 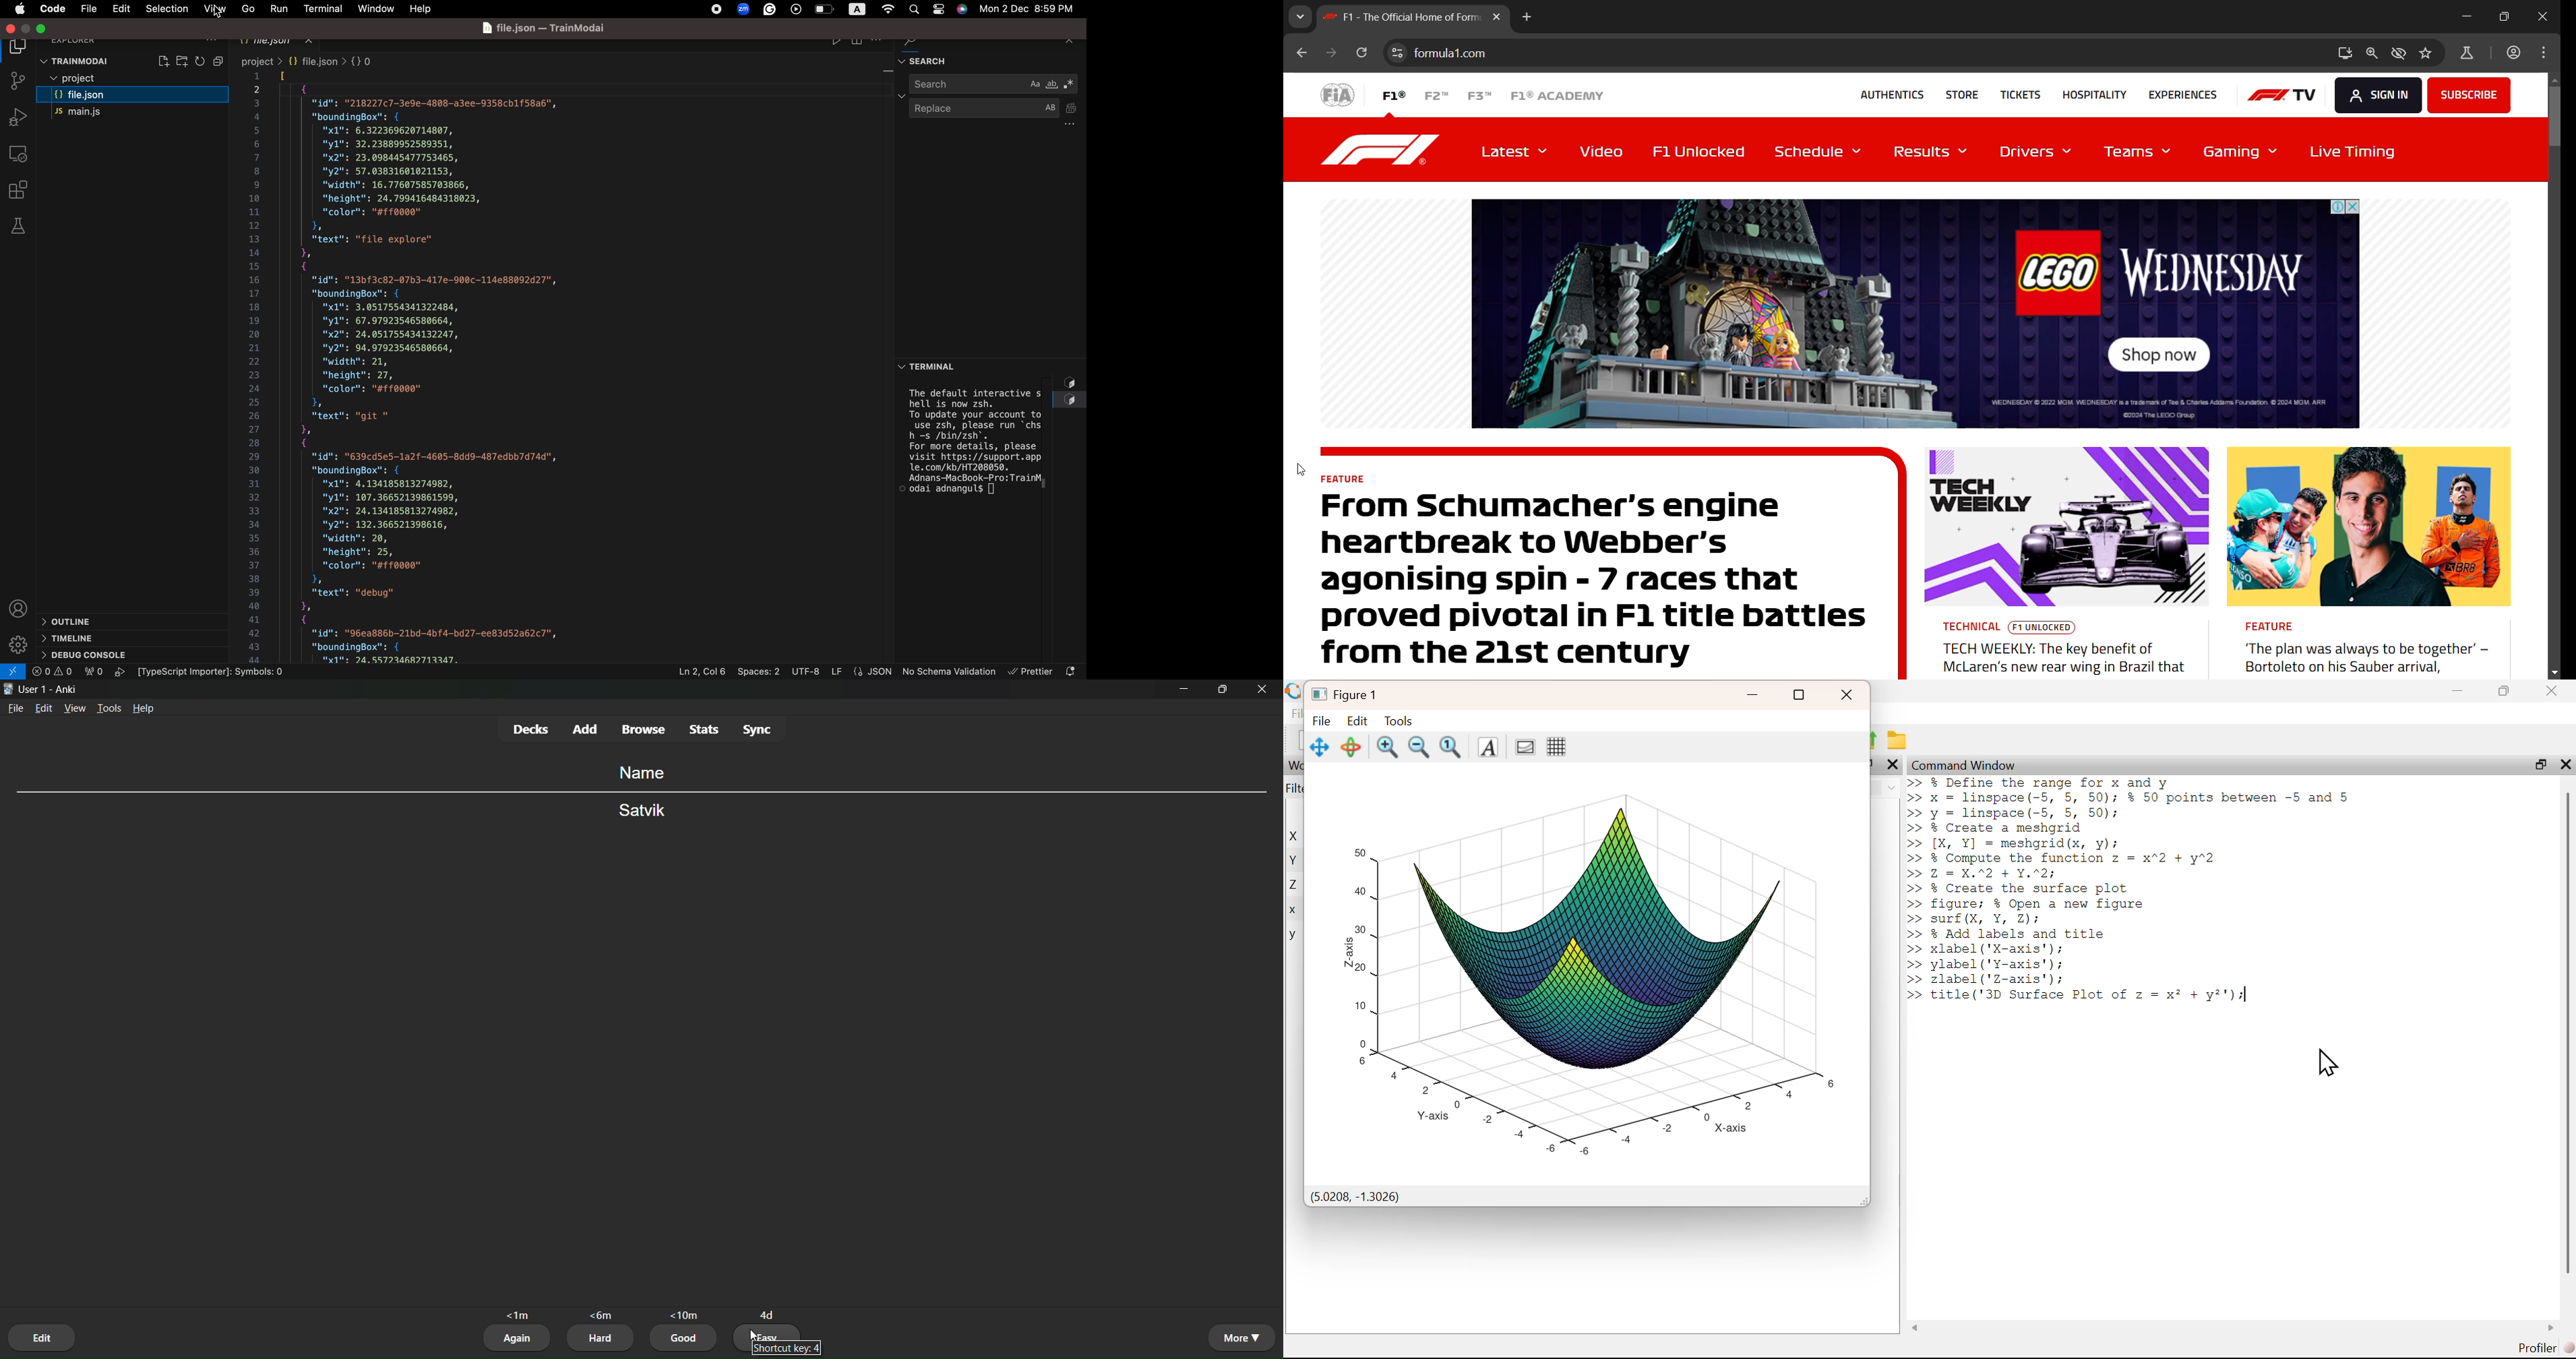 I want to click on maximize, so click(x=2505, y=15).